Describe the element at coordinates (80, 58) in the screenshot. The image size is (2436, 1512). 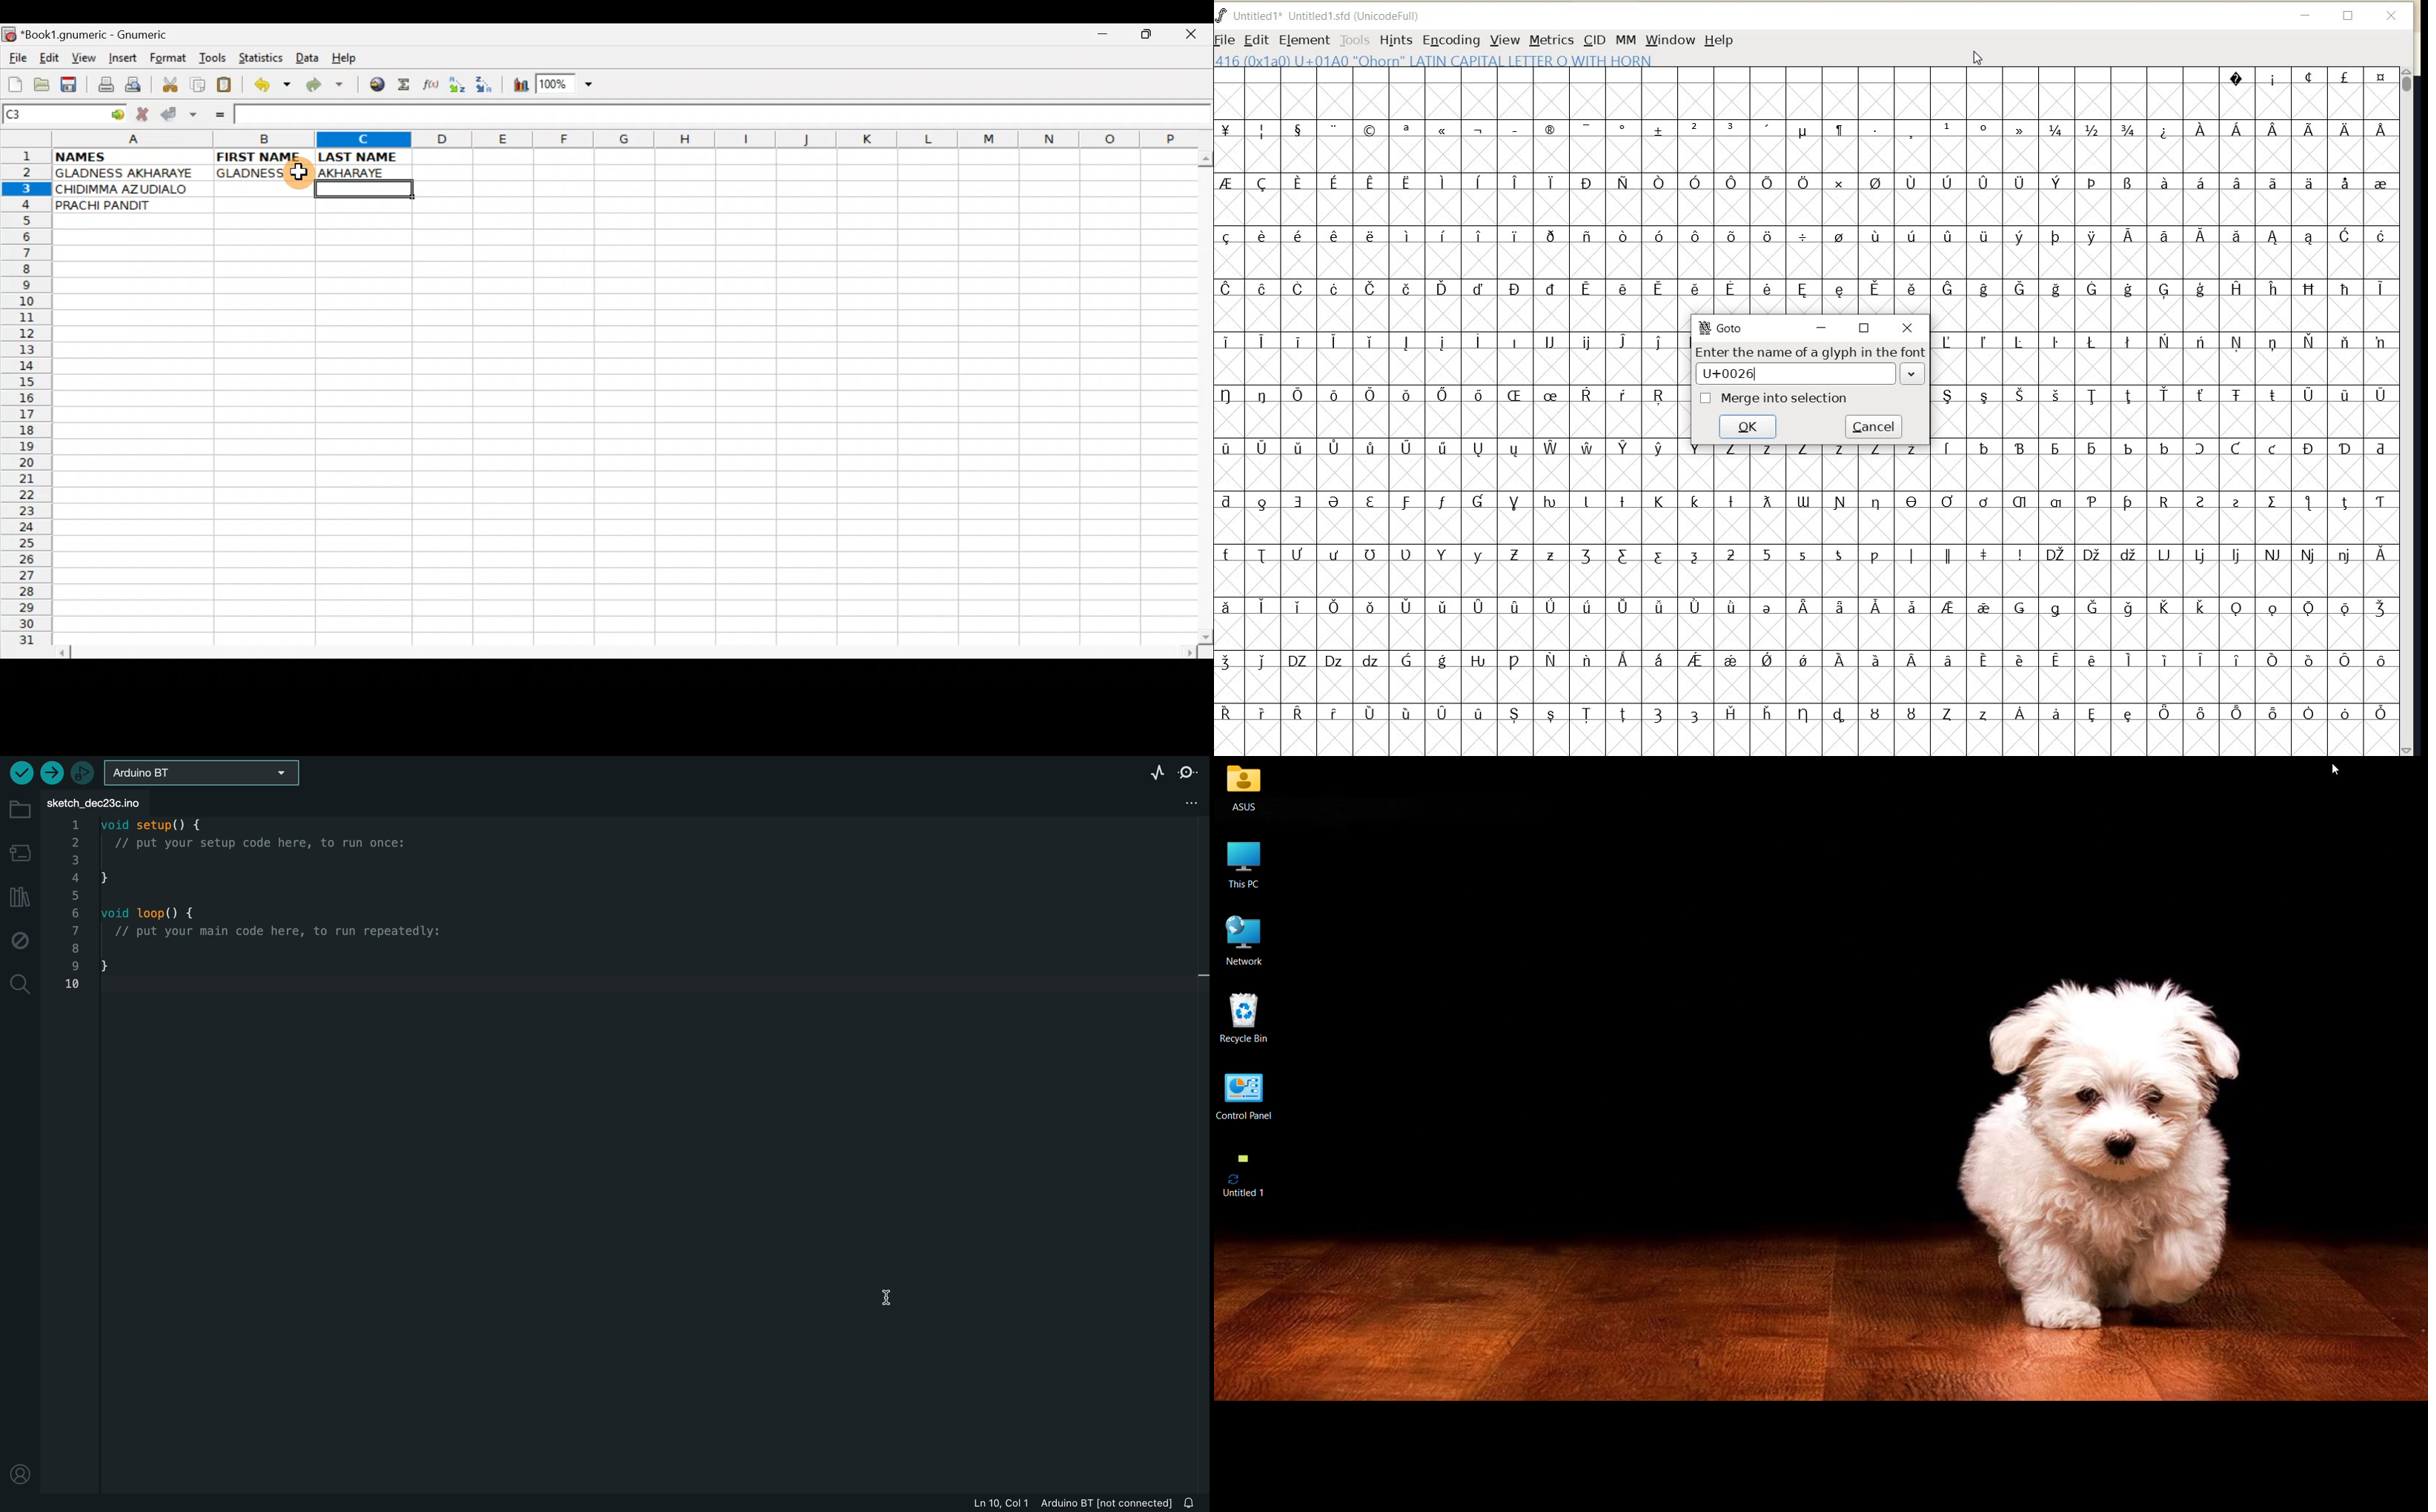
I see `View` at that location.